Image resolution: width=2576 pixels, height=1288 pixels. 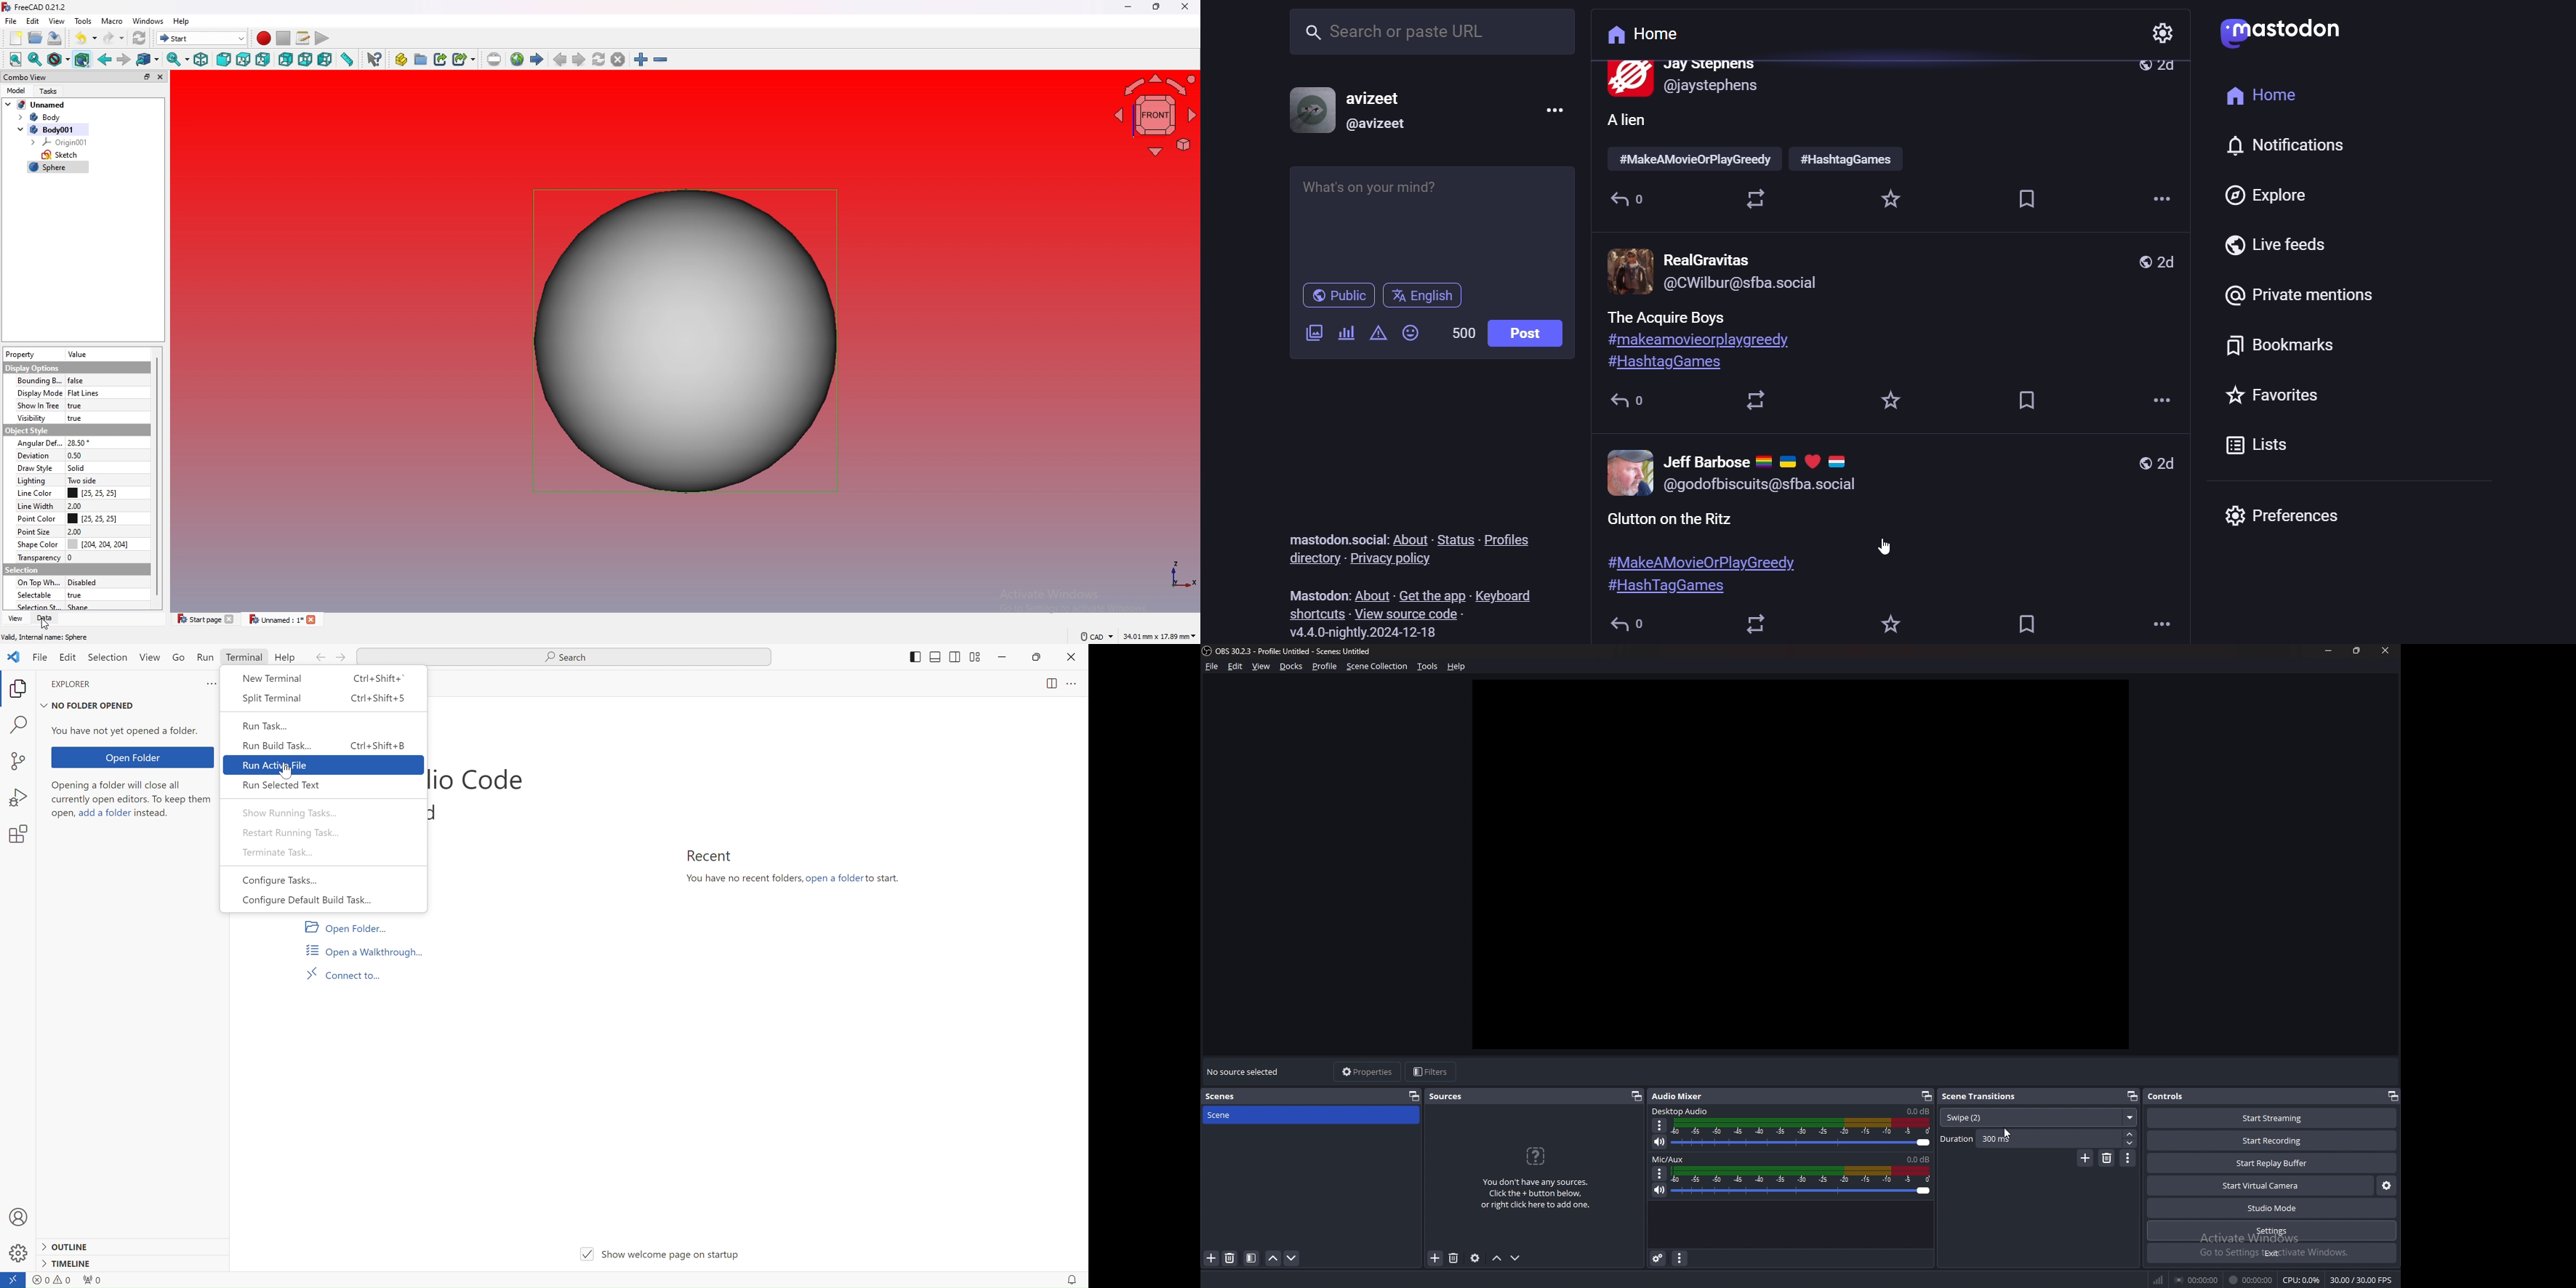 I want to click on about, so click(x=1408, y=536).